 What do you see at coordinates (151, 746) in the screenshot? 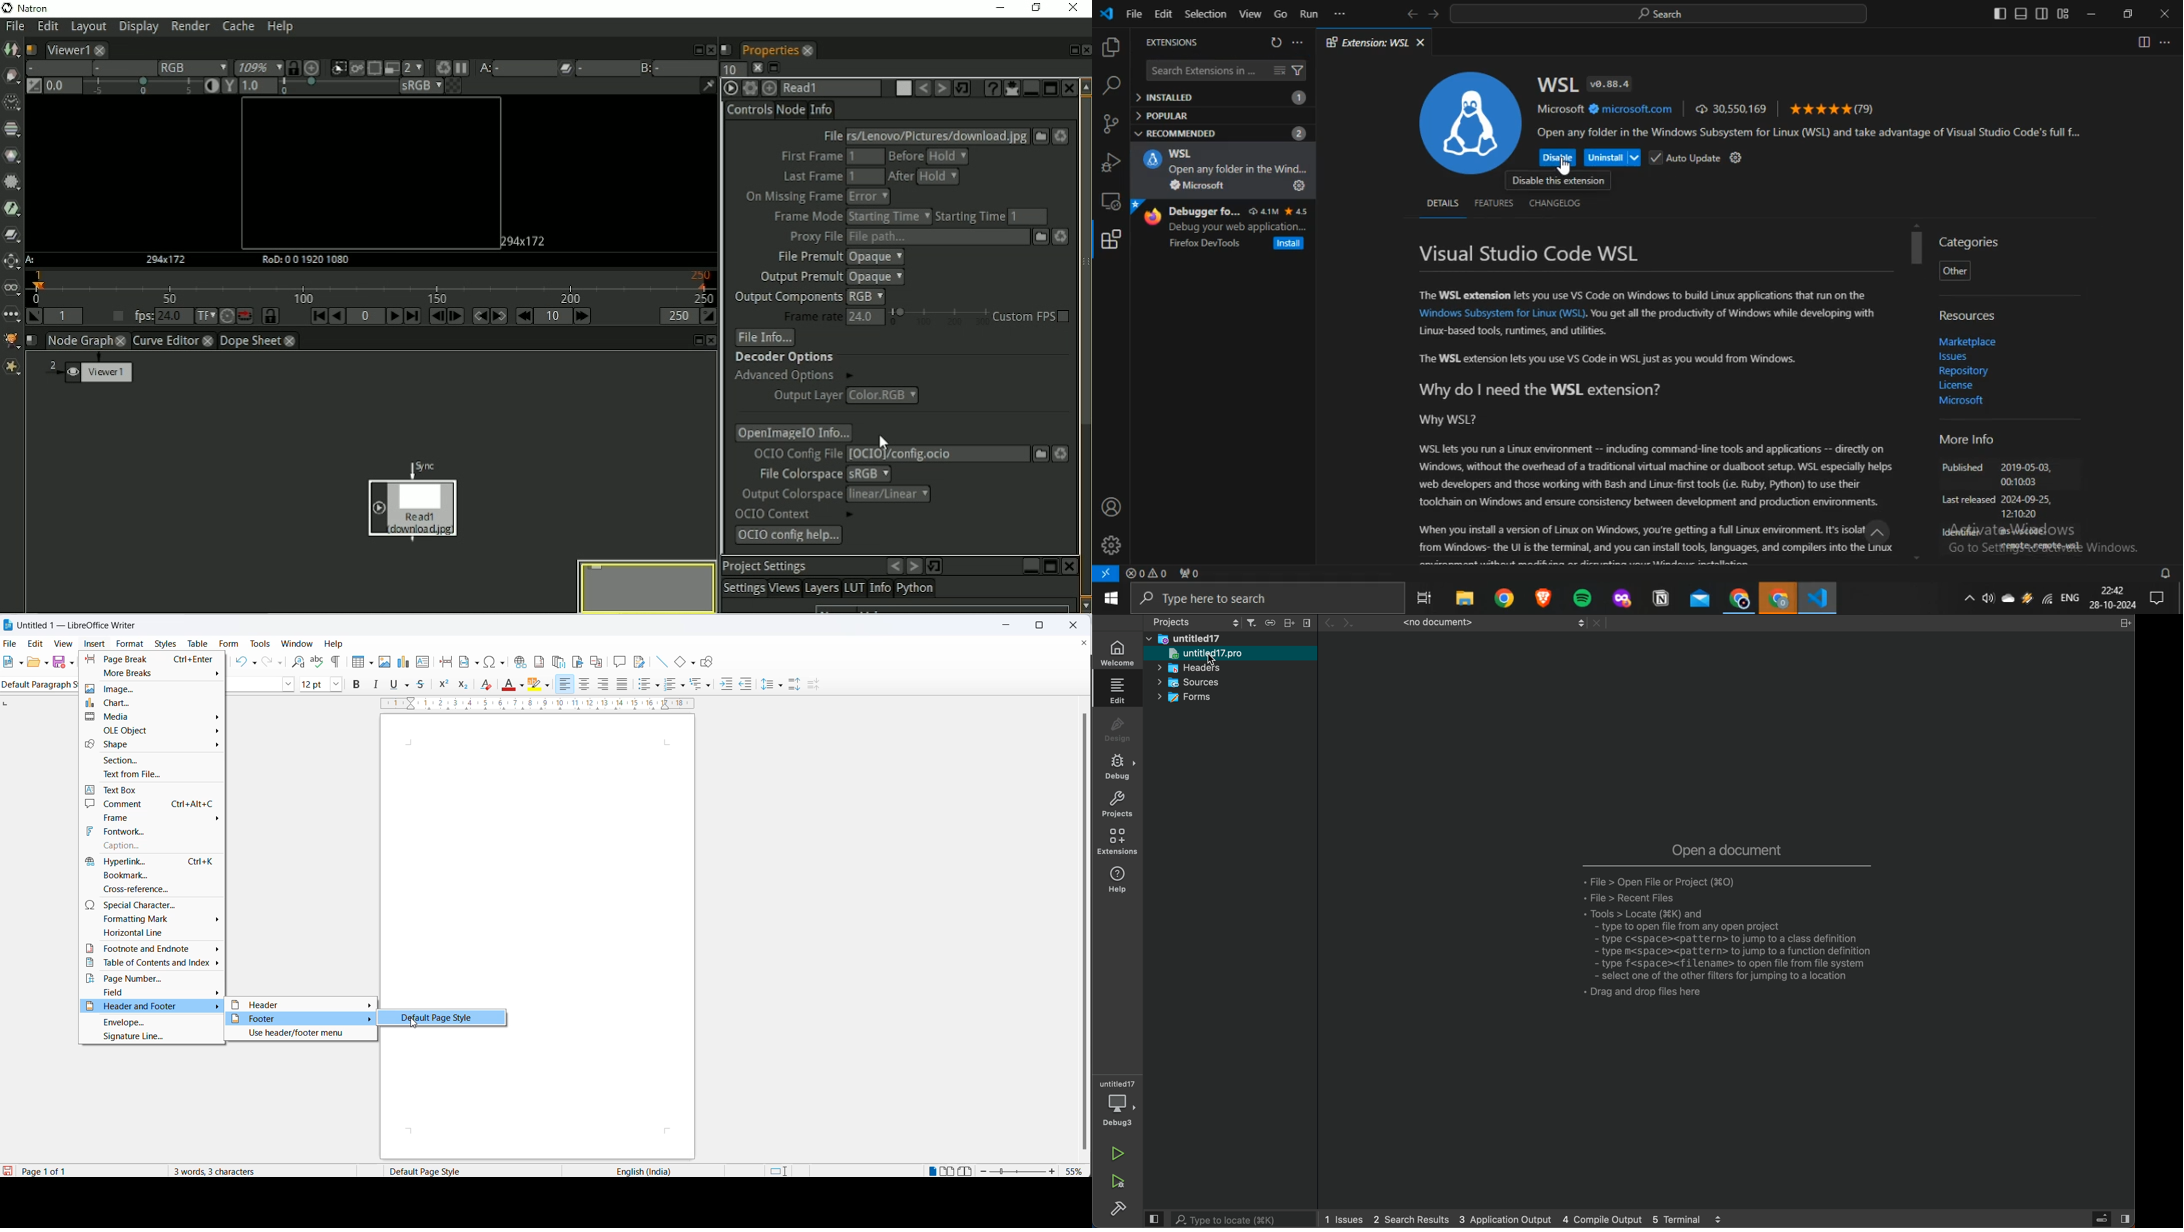
I see `shape` at bounding box center [151, 746].